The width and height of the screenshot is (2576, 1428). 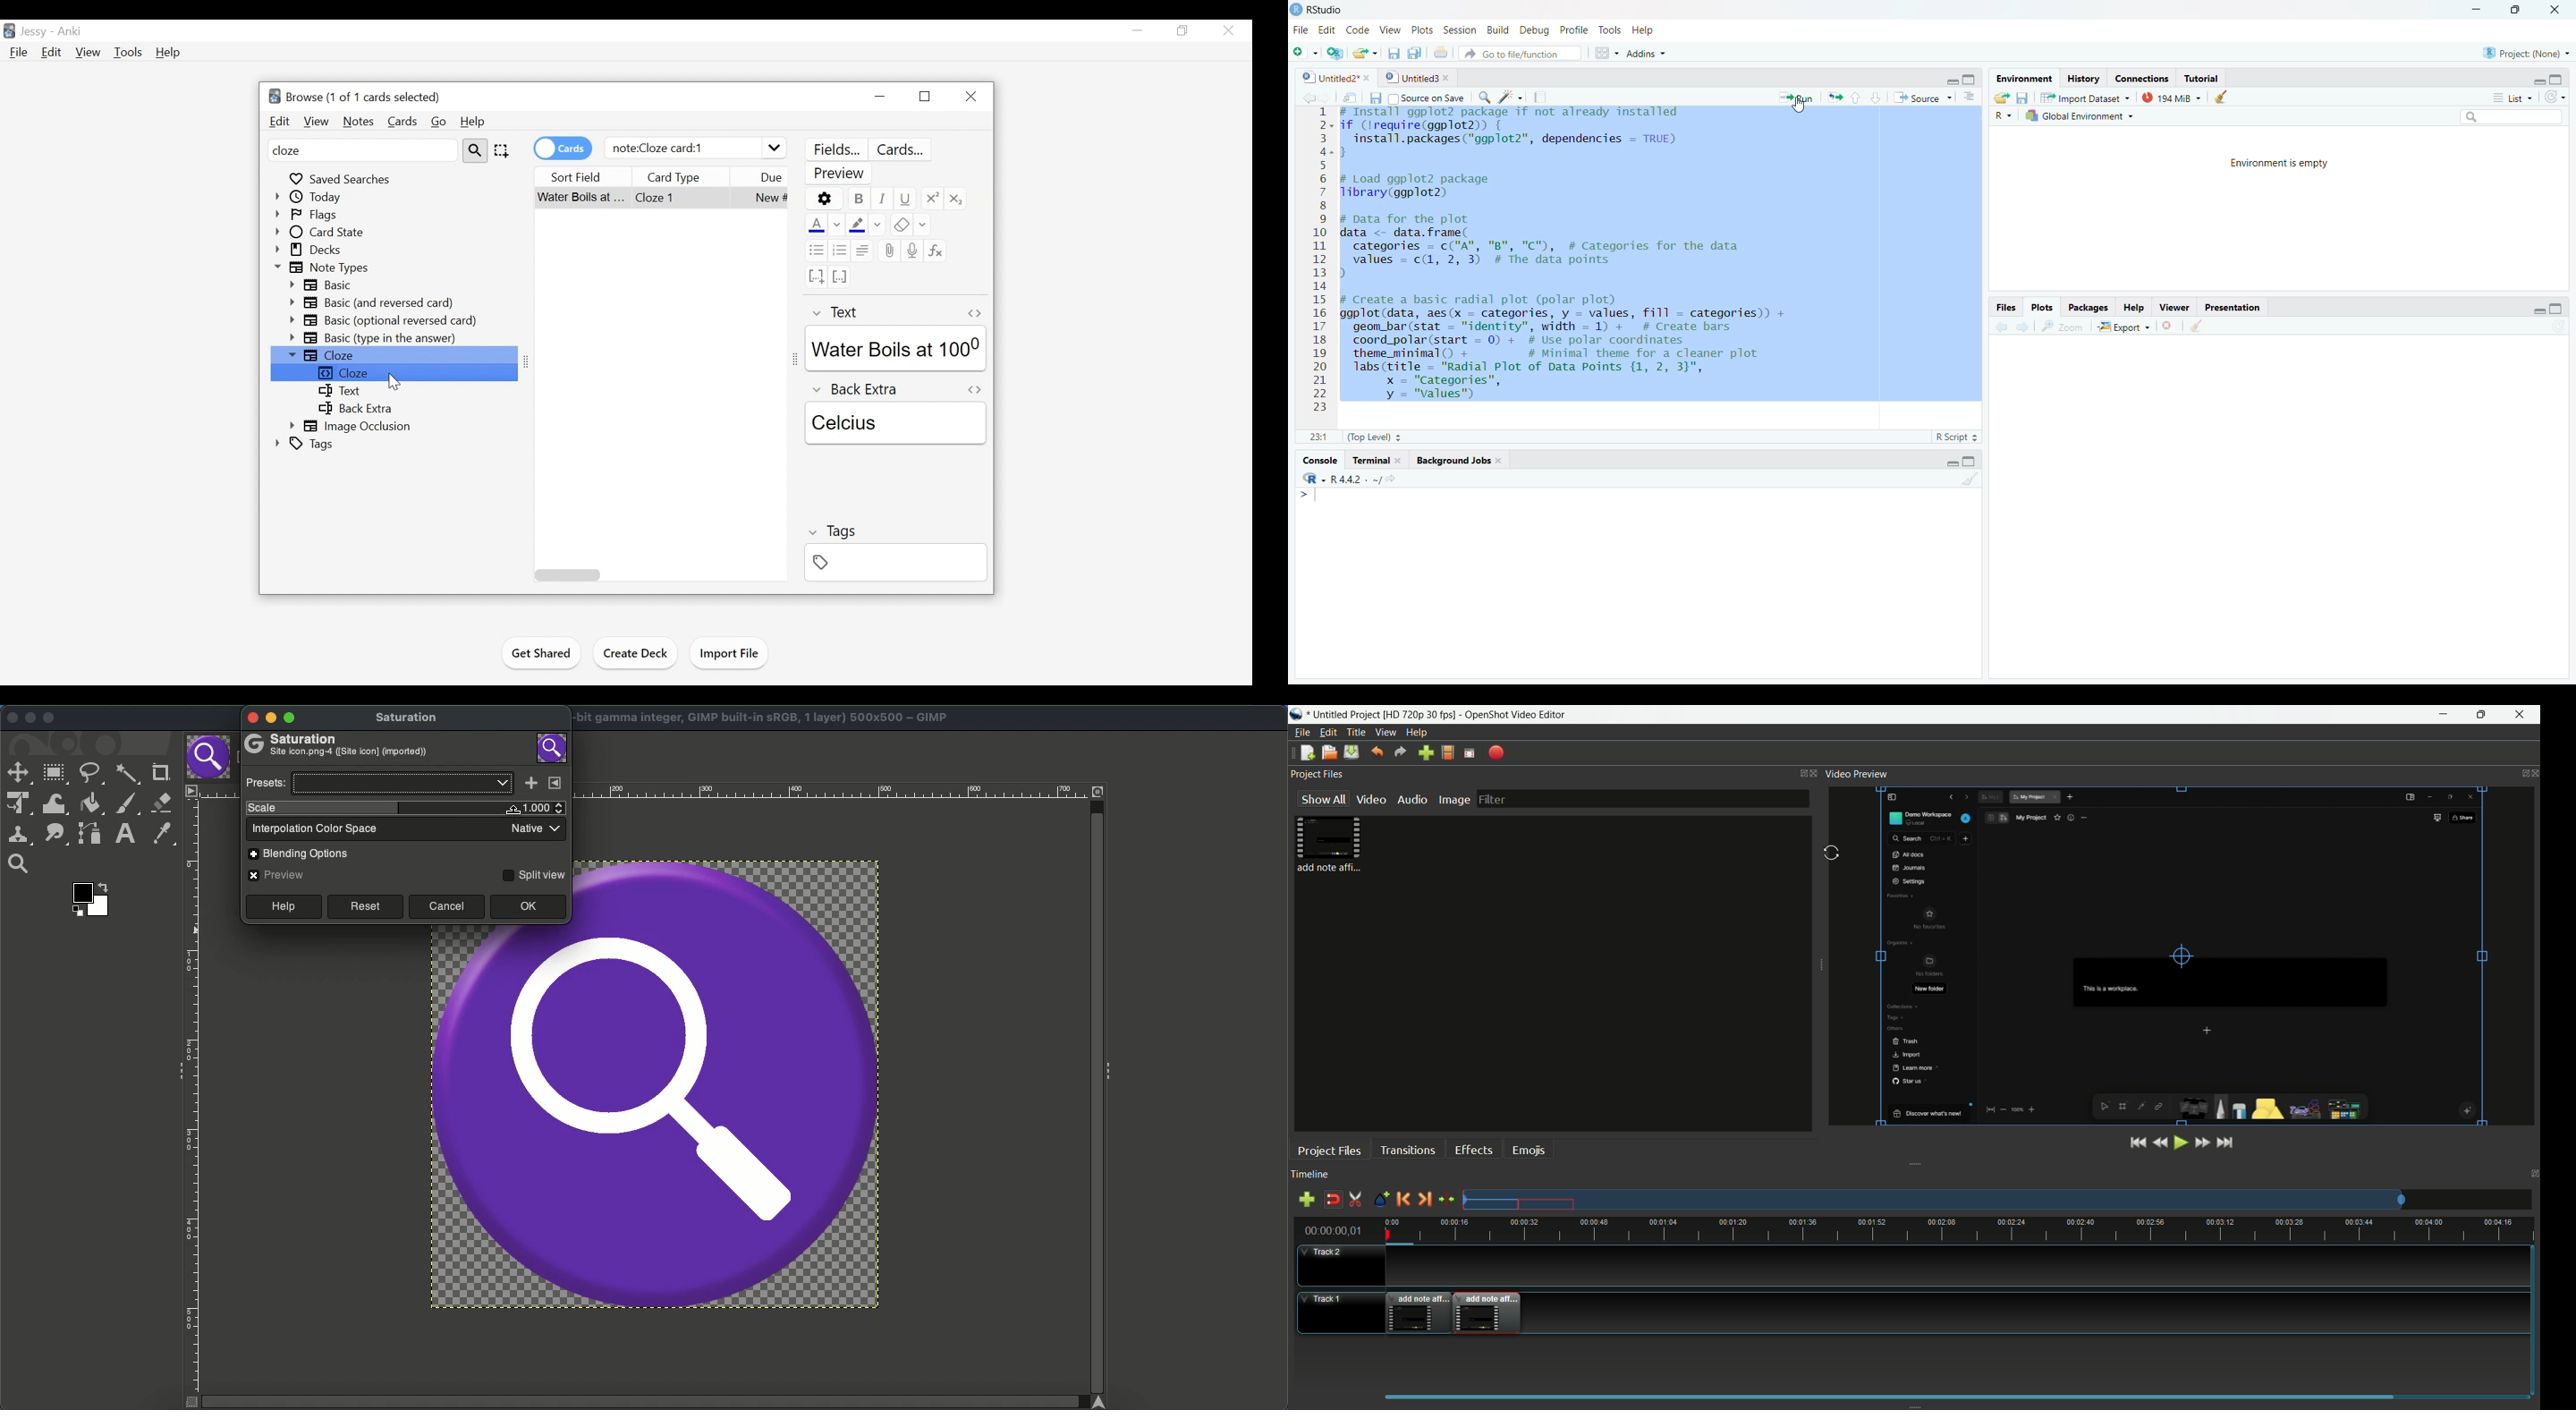 What do you see at coordinates (976, 392) in the screenshot?
I see `Toggle HTML Editor` at bounding box center [976, 392].